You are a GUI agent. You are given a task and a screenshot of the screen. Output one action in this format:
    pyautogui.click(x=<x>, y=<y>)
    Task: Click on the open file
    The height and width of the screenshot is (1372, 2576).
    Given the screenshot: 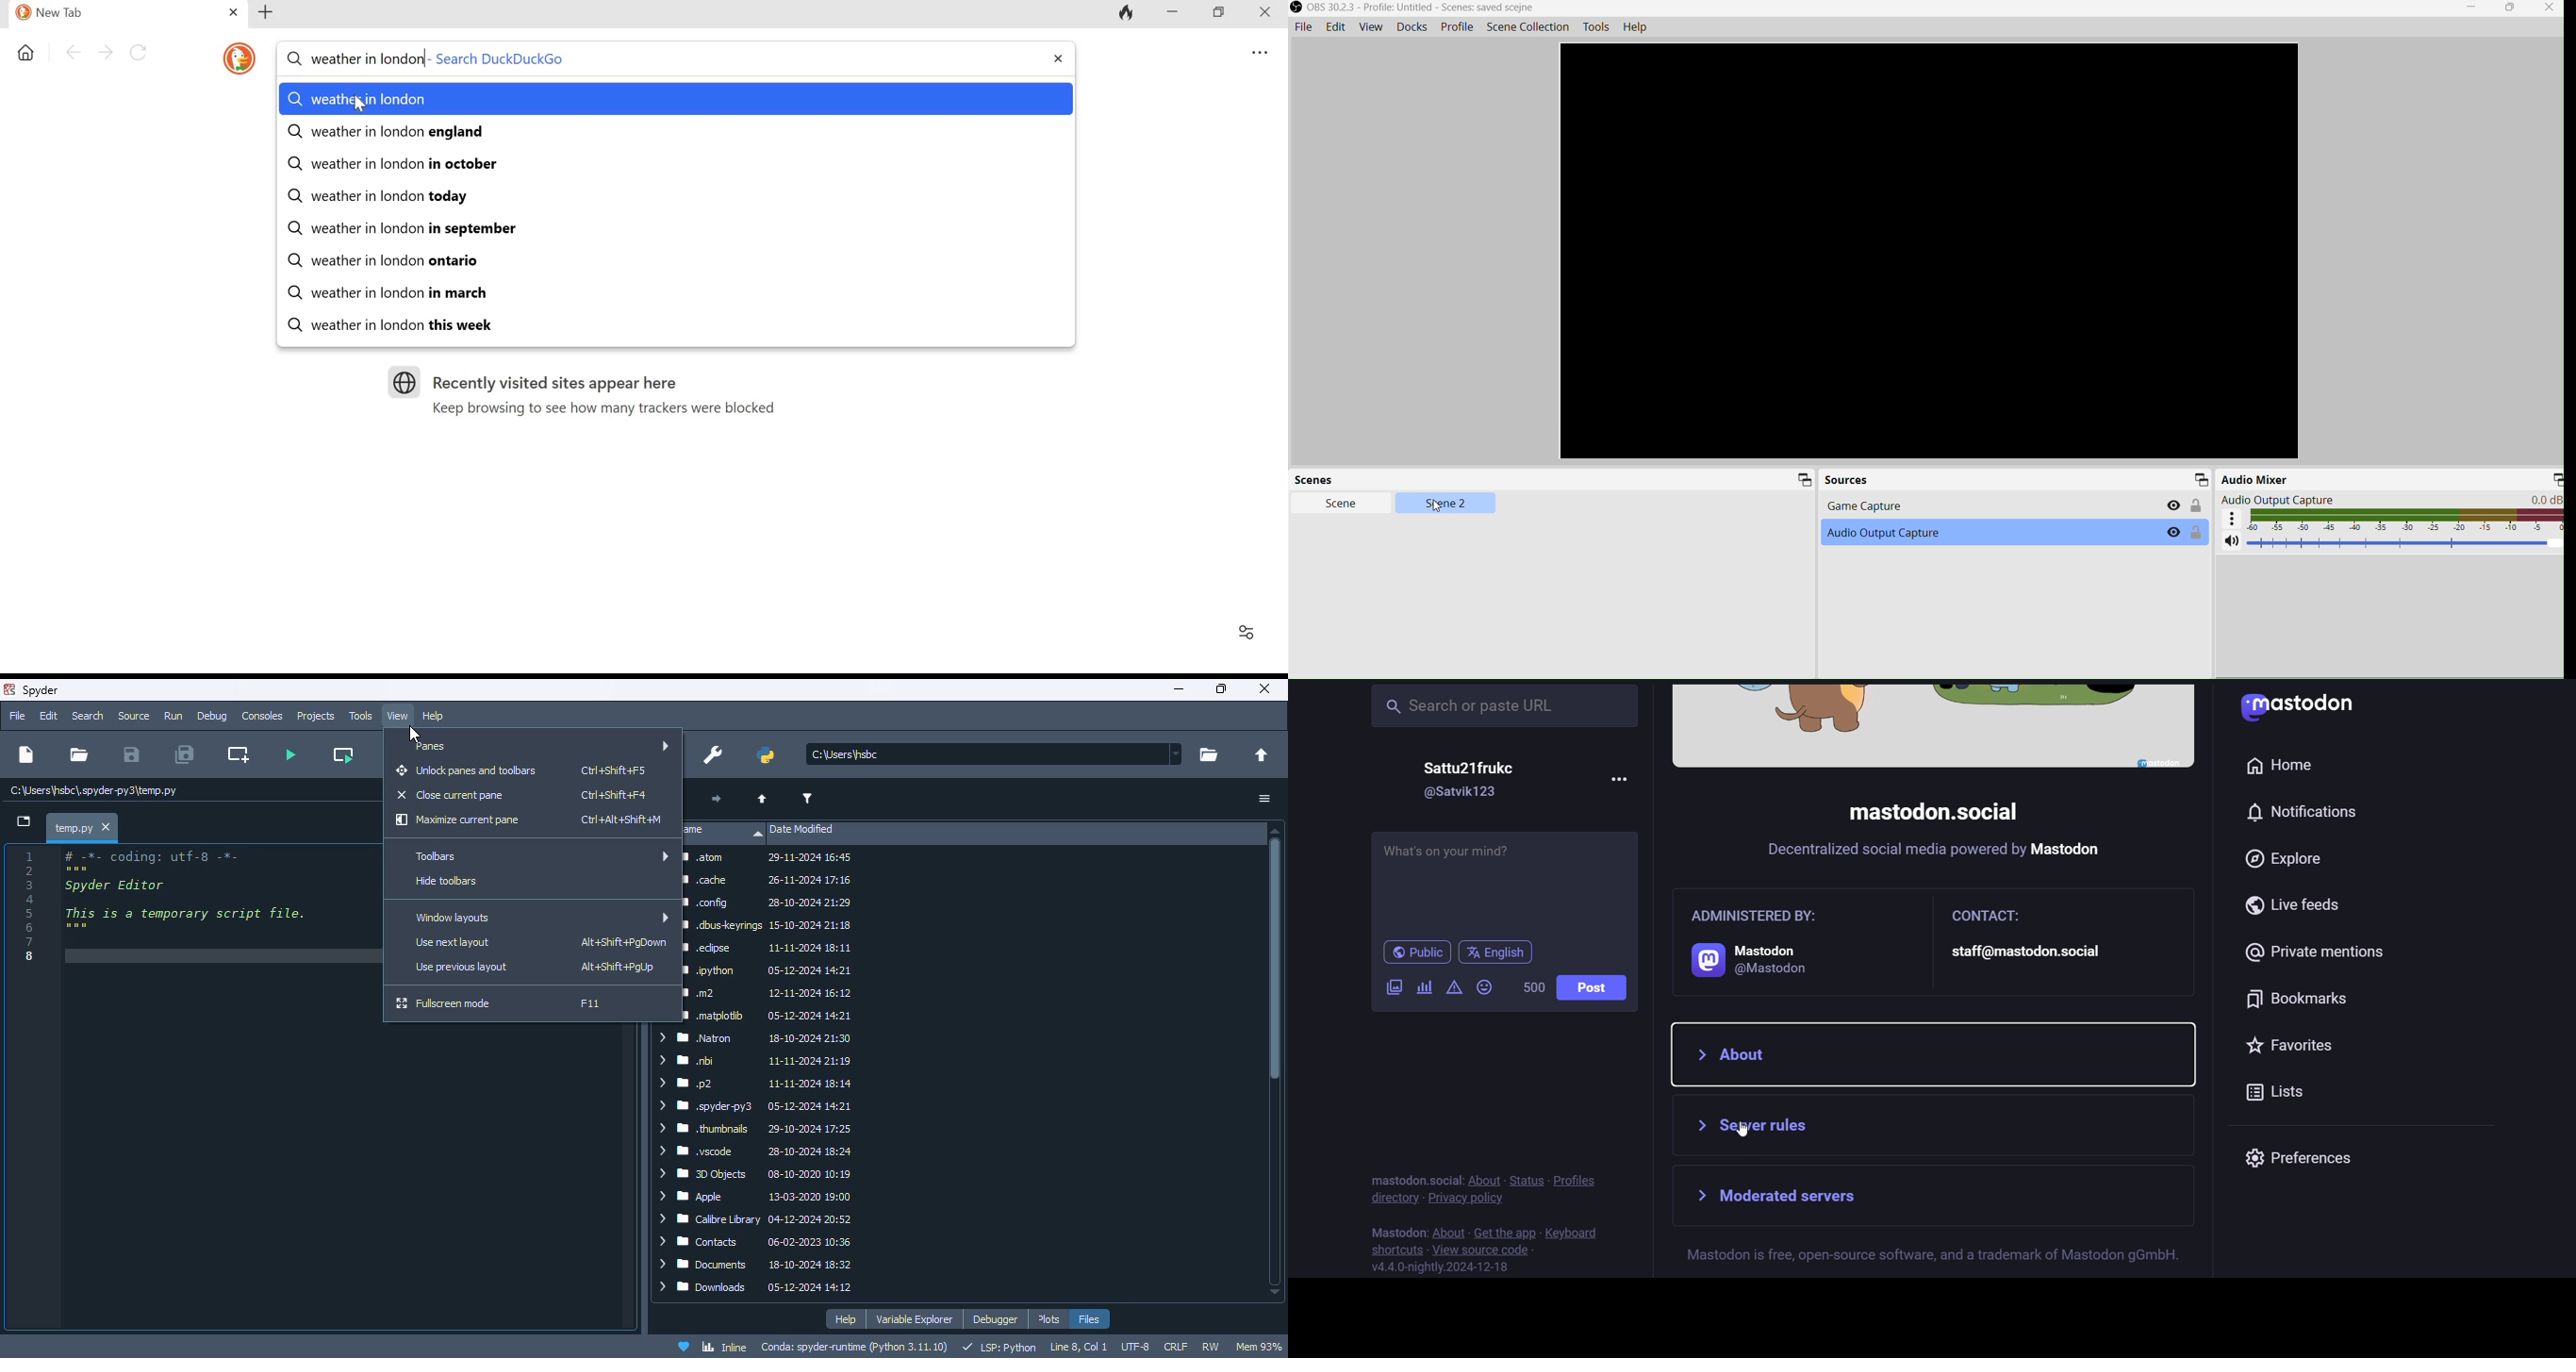 What is the action you would take?
    pyautogui.click(x=78, y=754)
    